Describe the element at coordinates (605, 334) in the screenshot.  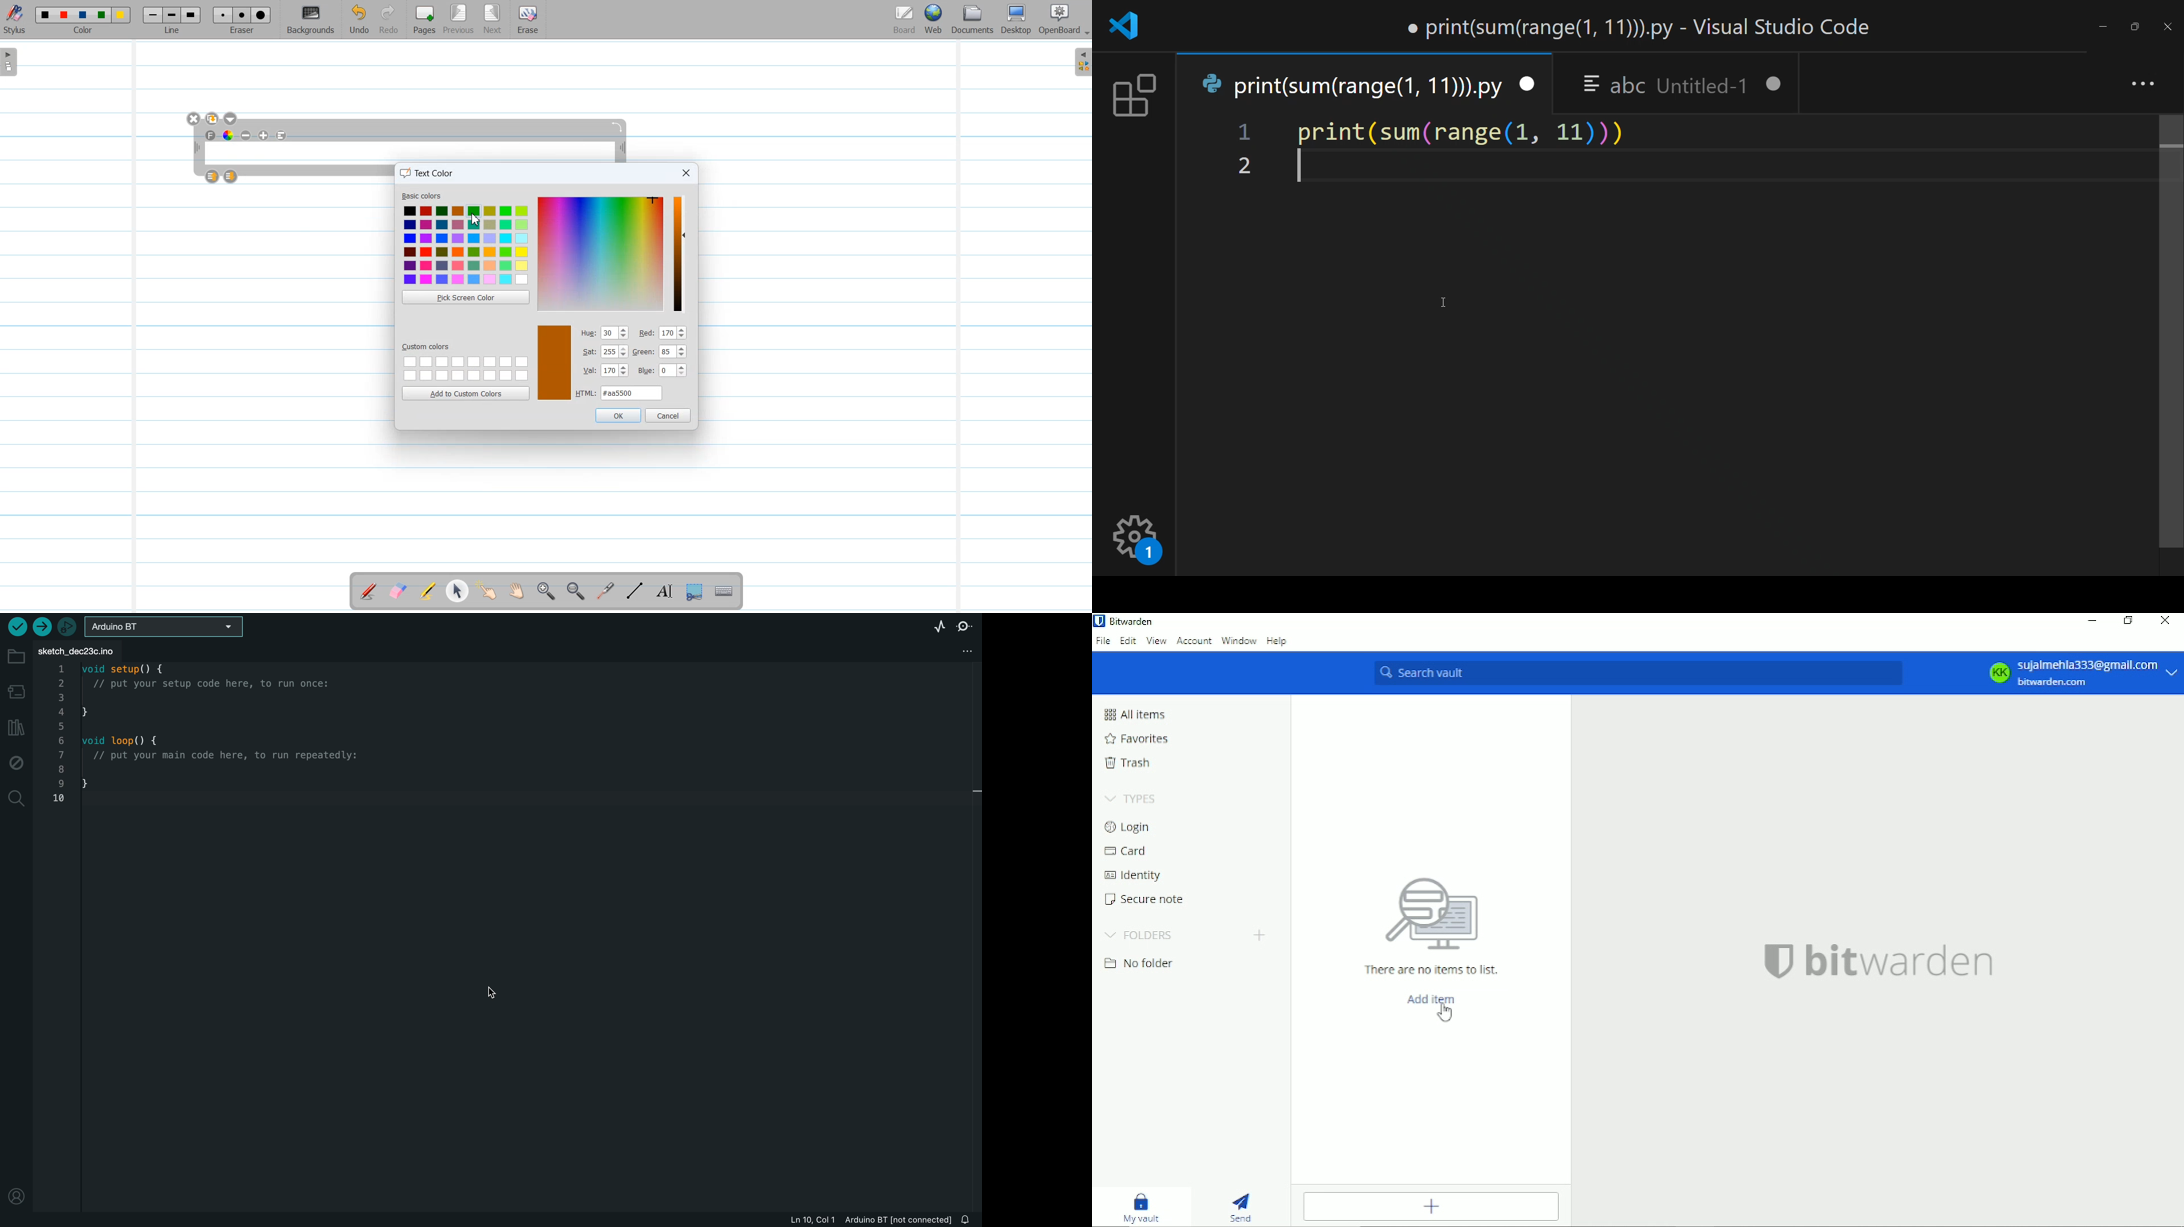
I see `Hue Adjuster` at that location.